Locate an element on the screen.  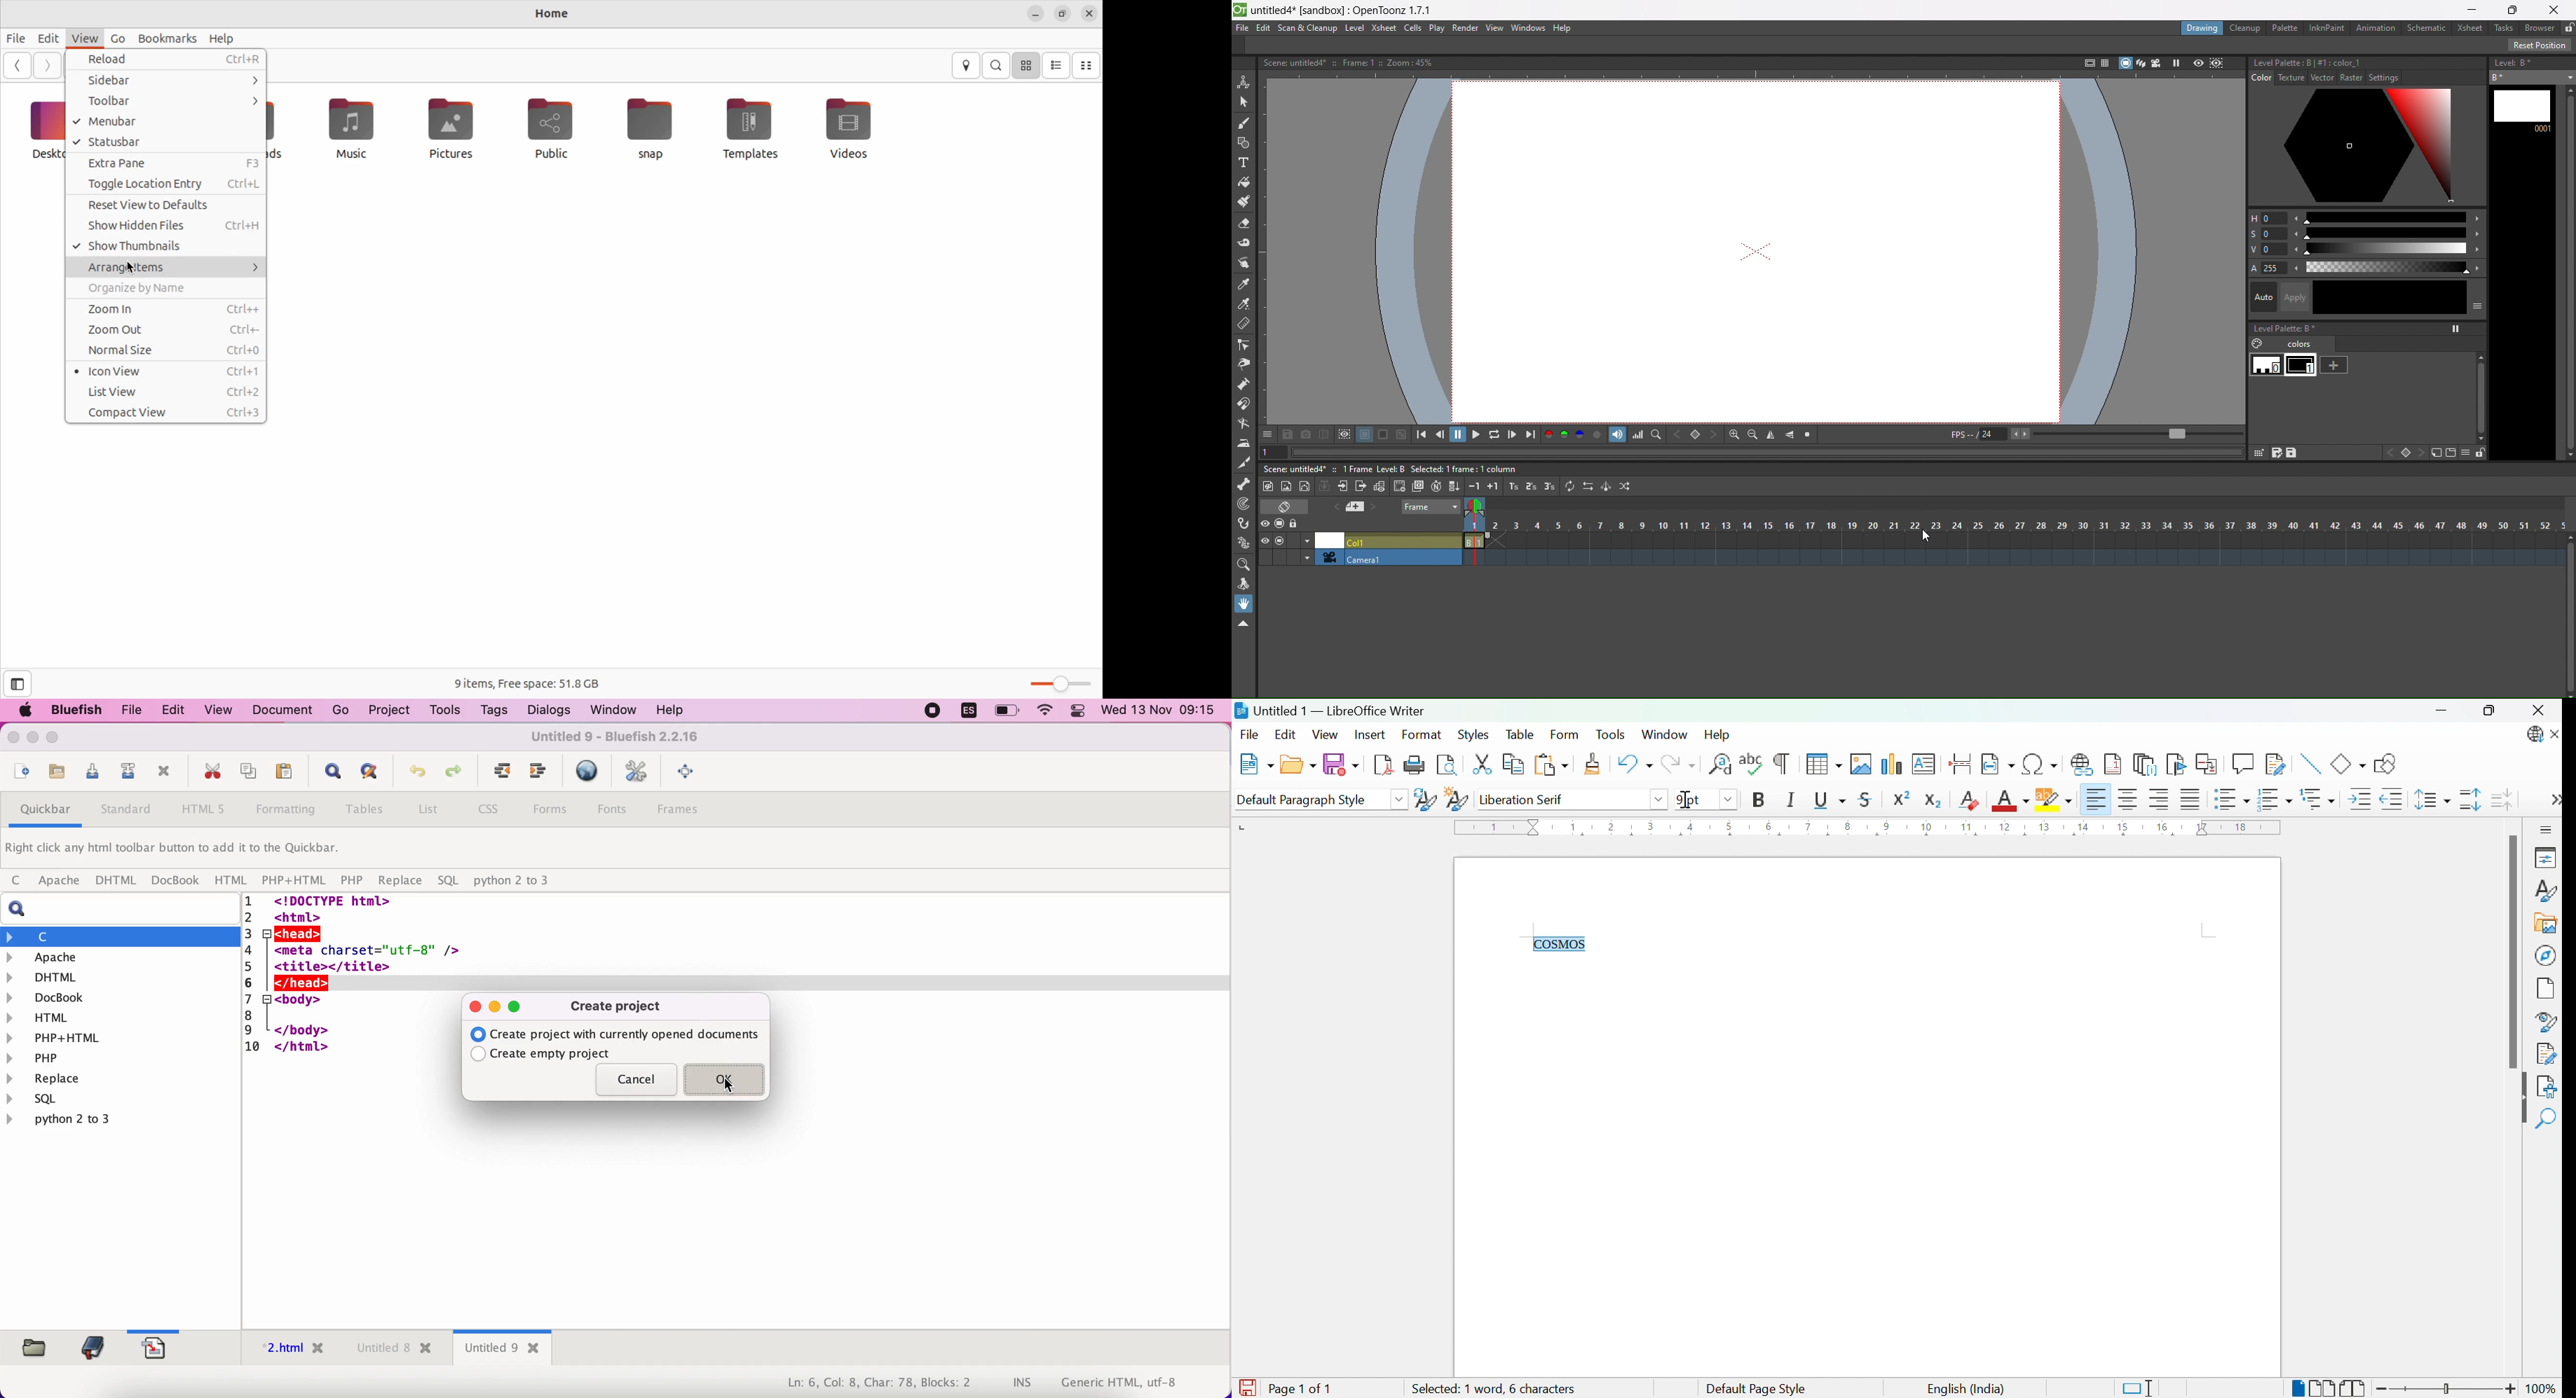
Templates is located at coordinates (748, 128).